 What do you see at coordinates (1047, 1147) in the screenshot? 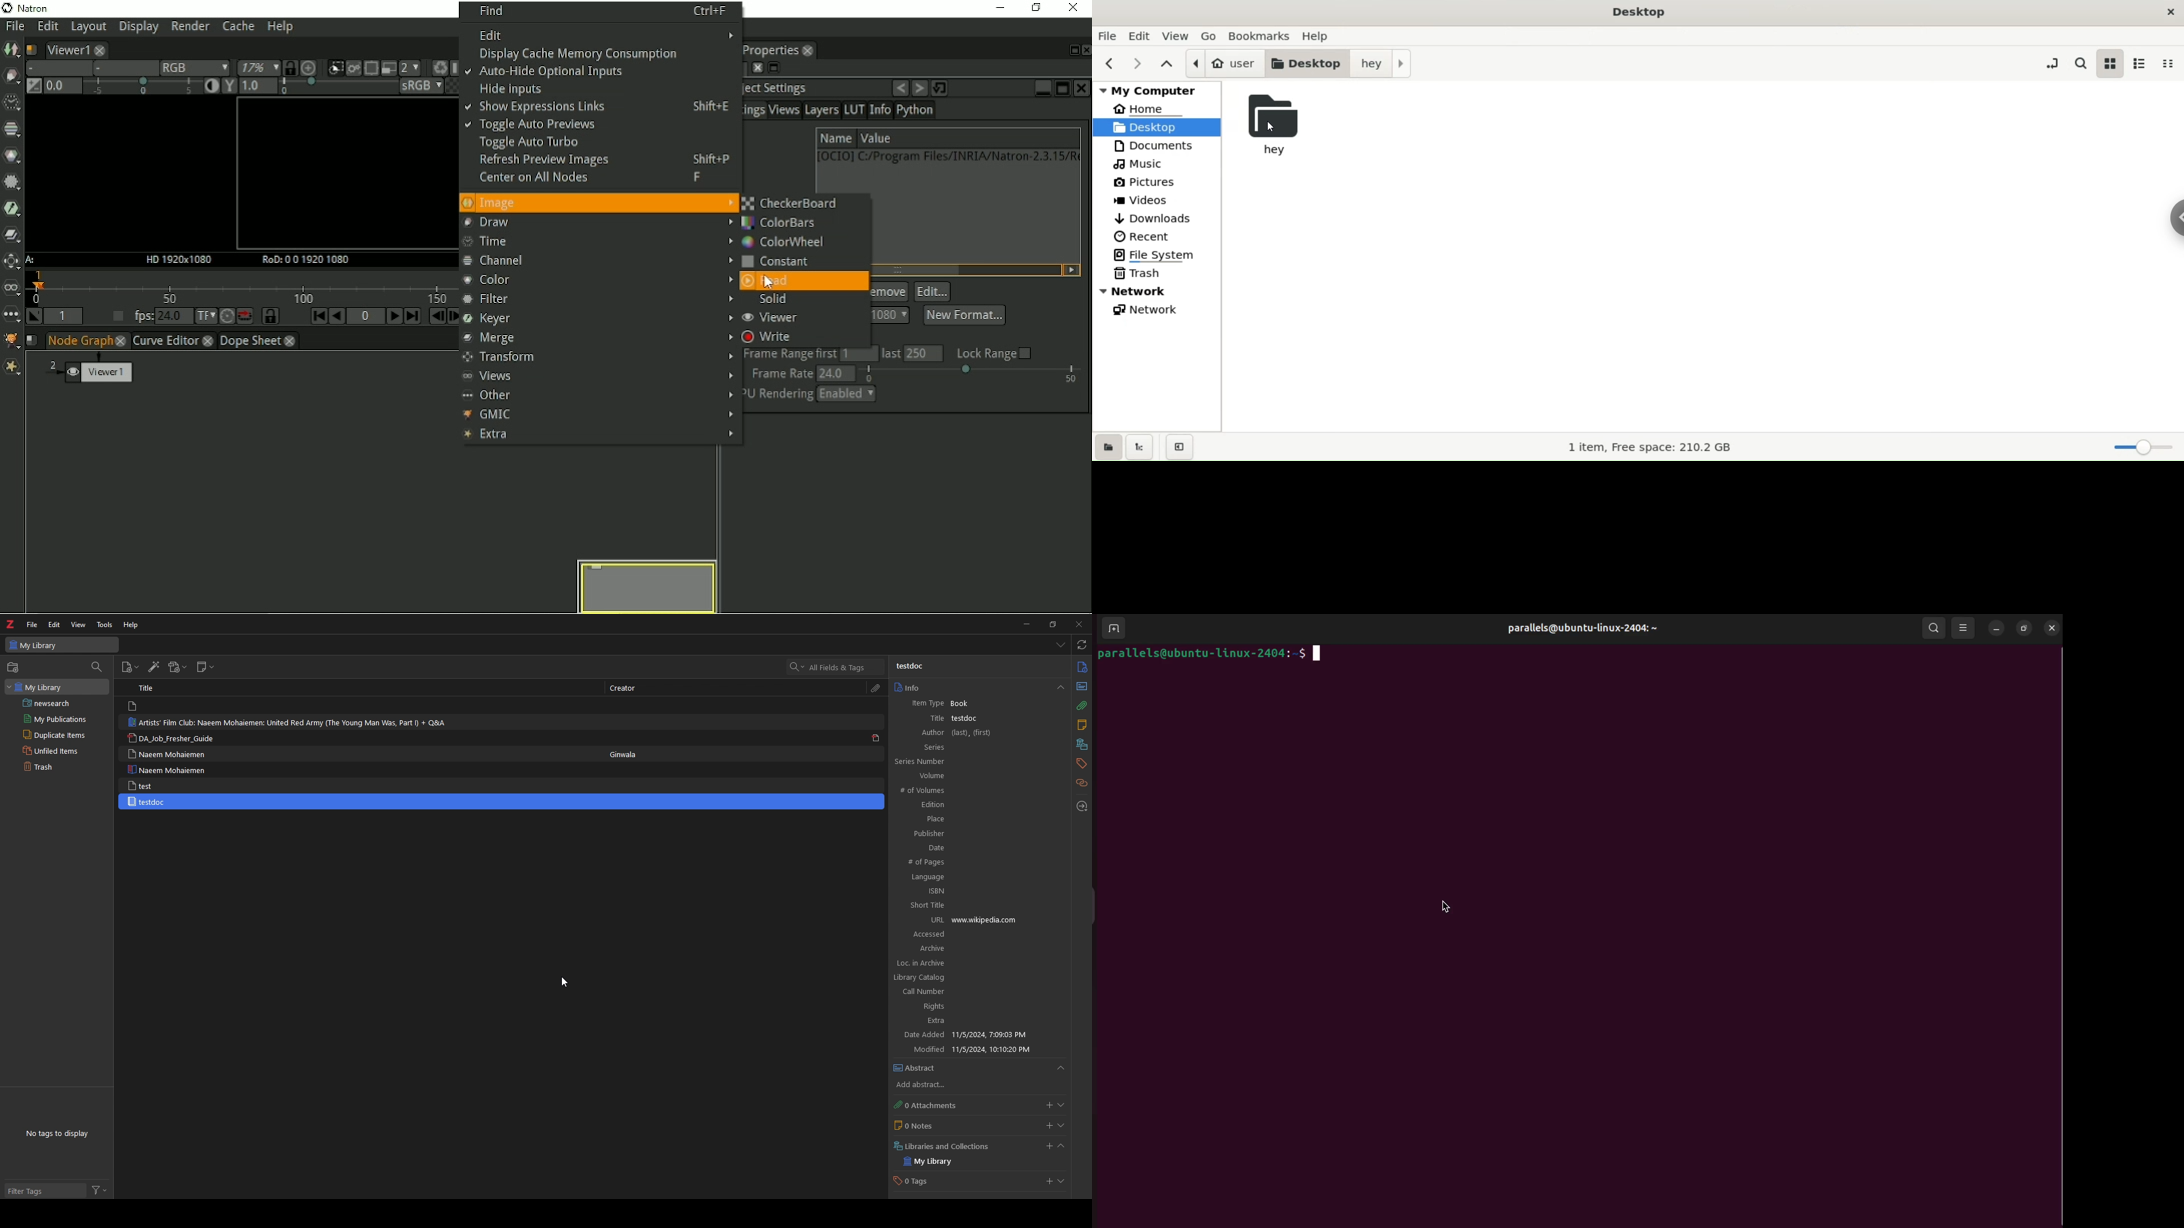
I see `add libraries and collections` at bounding box center [1047, 1147].